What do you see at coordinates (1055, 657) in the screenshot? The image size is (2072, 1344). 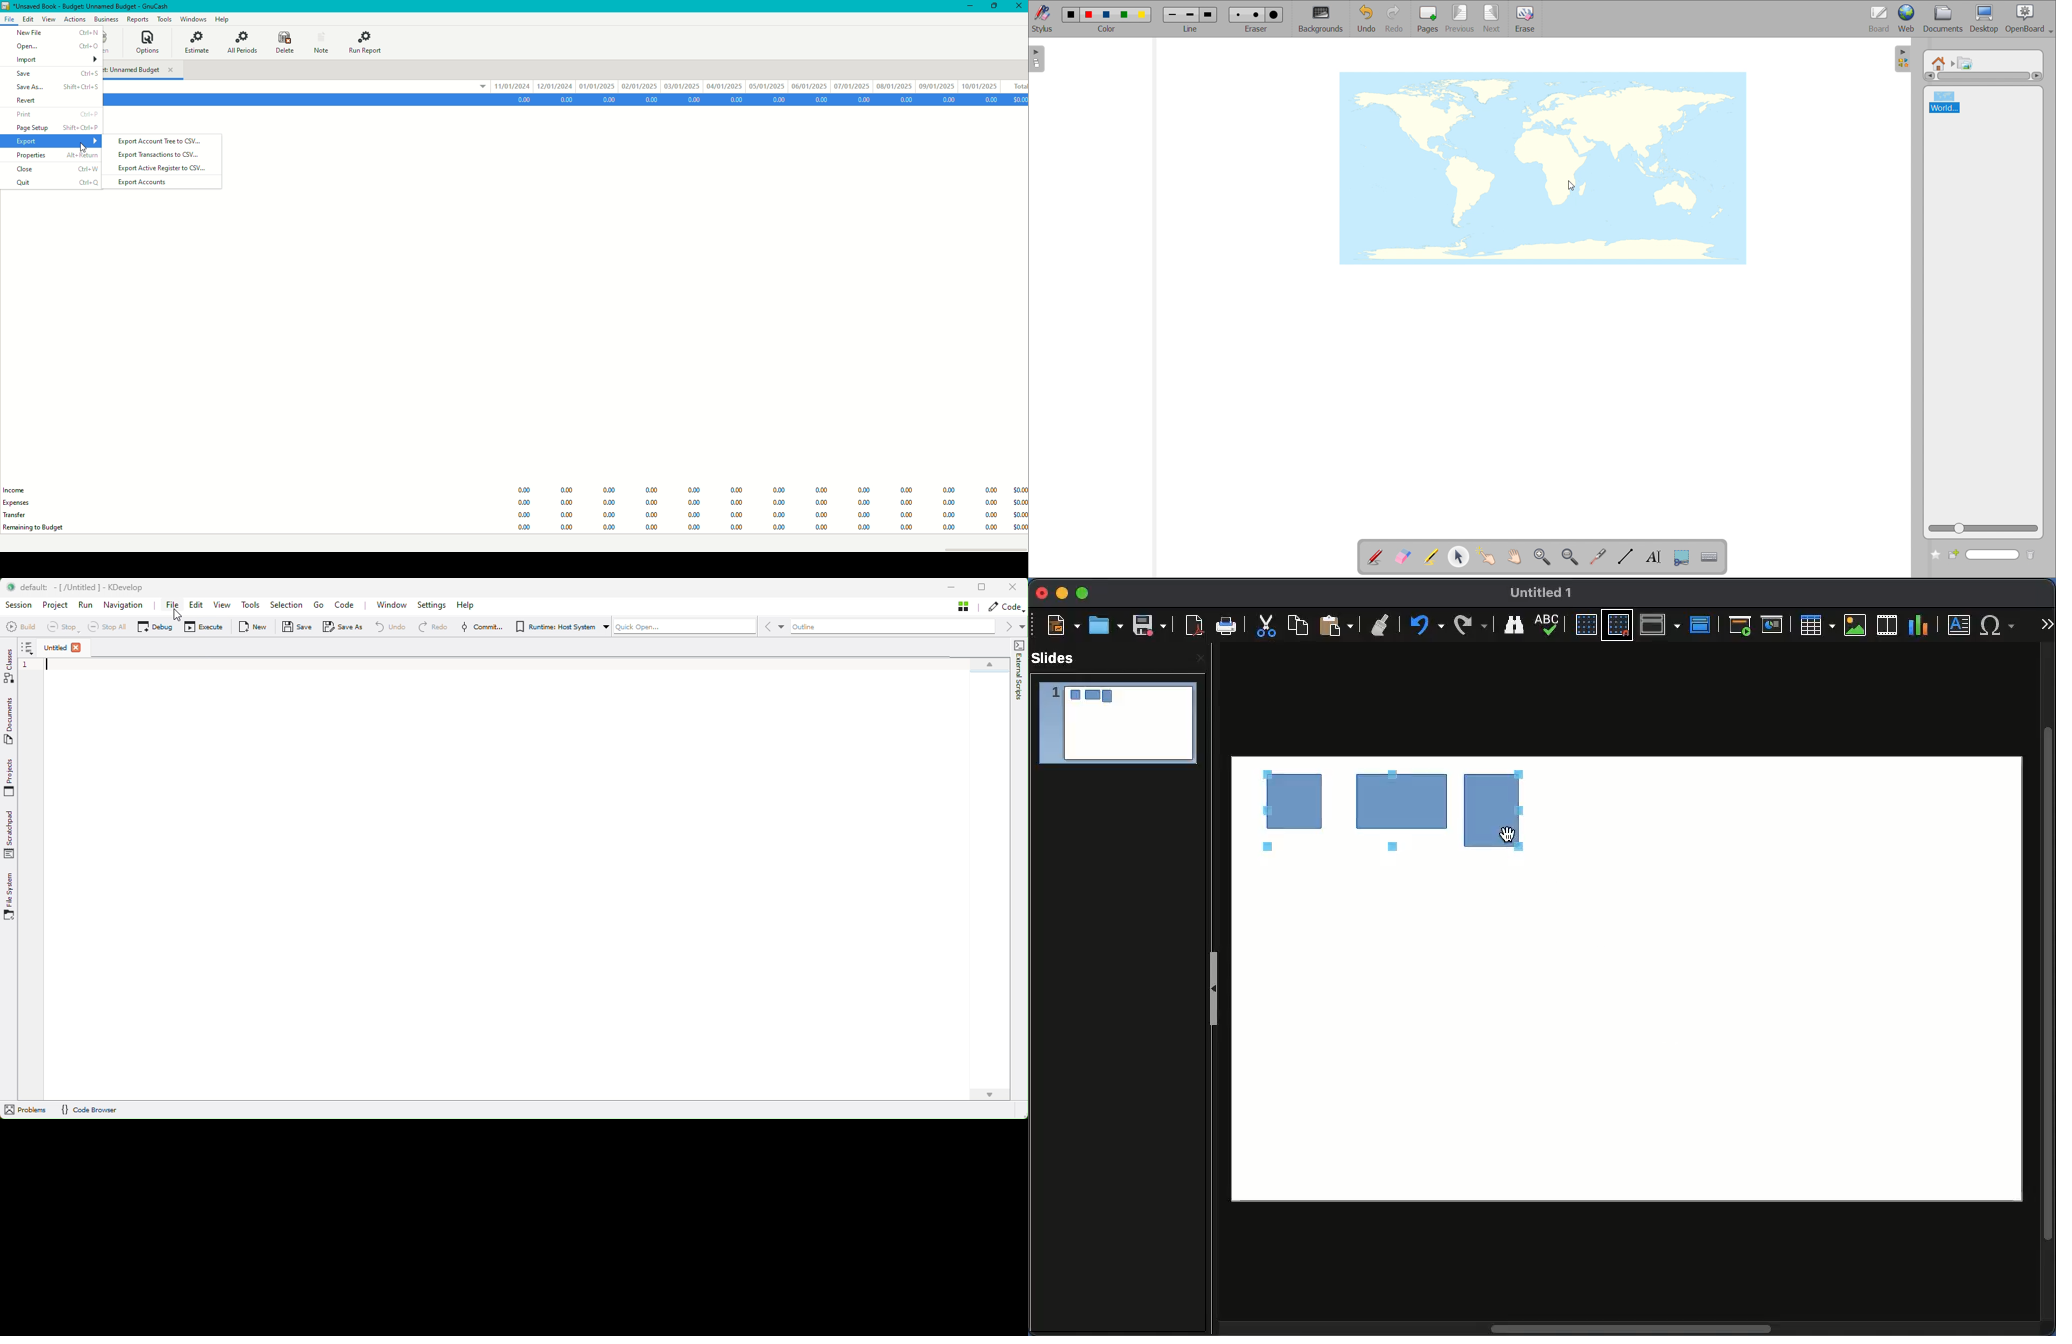 I see `Slides` at bounding box center [1055, 657].